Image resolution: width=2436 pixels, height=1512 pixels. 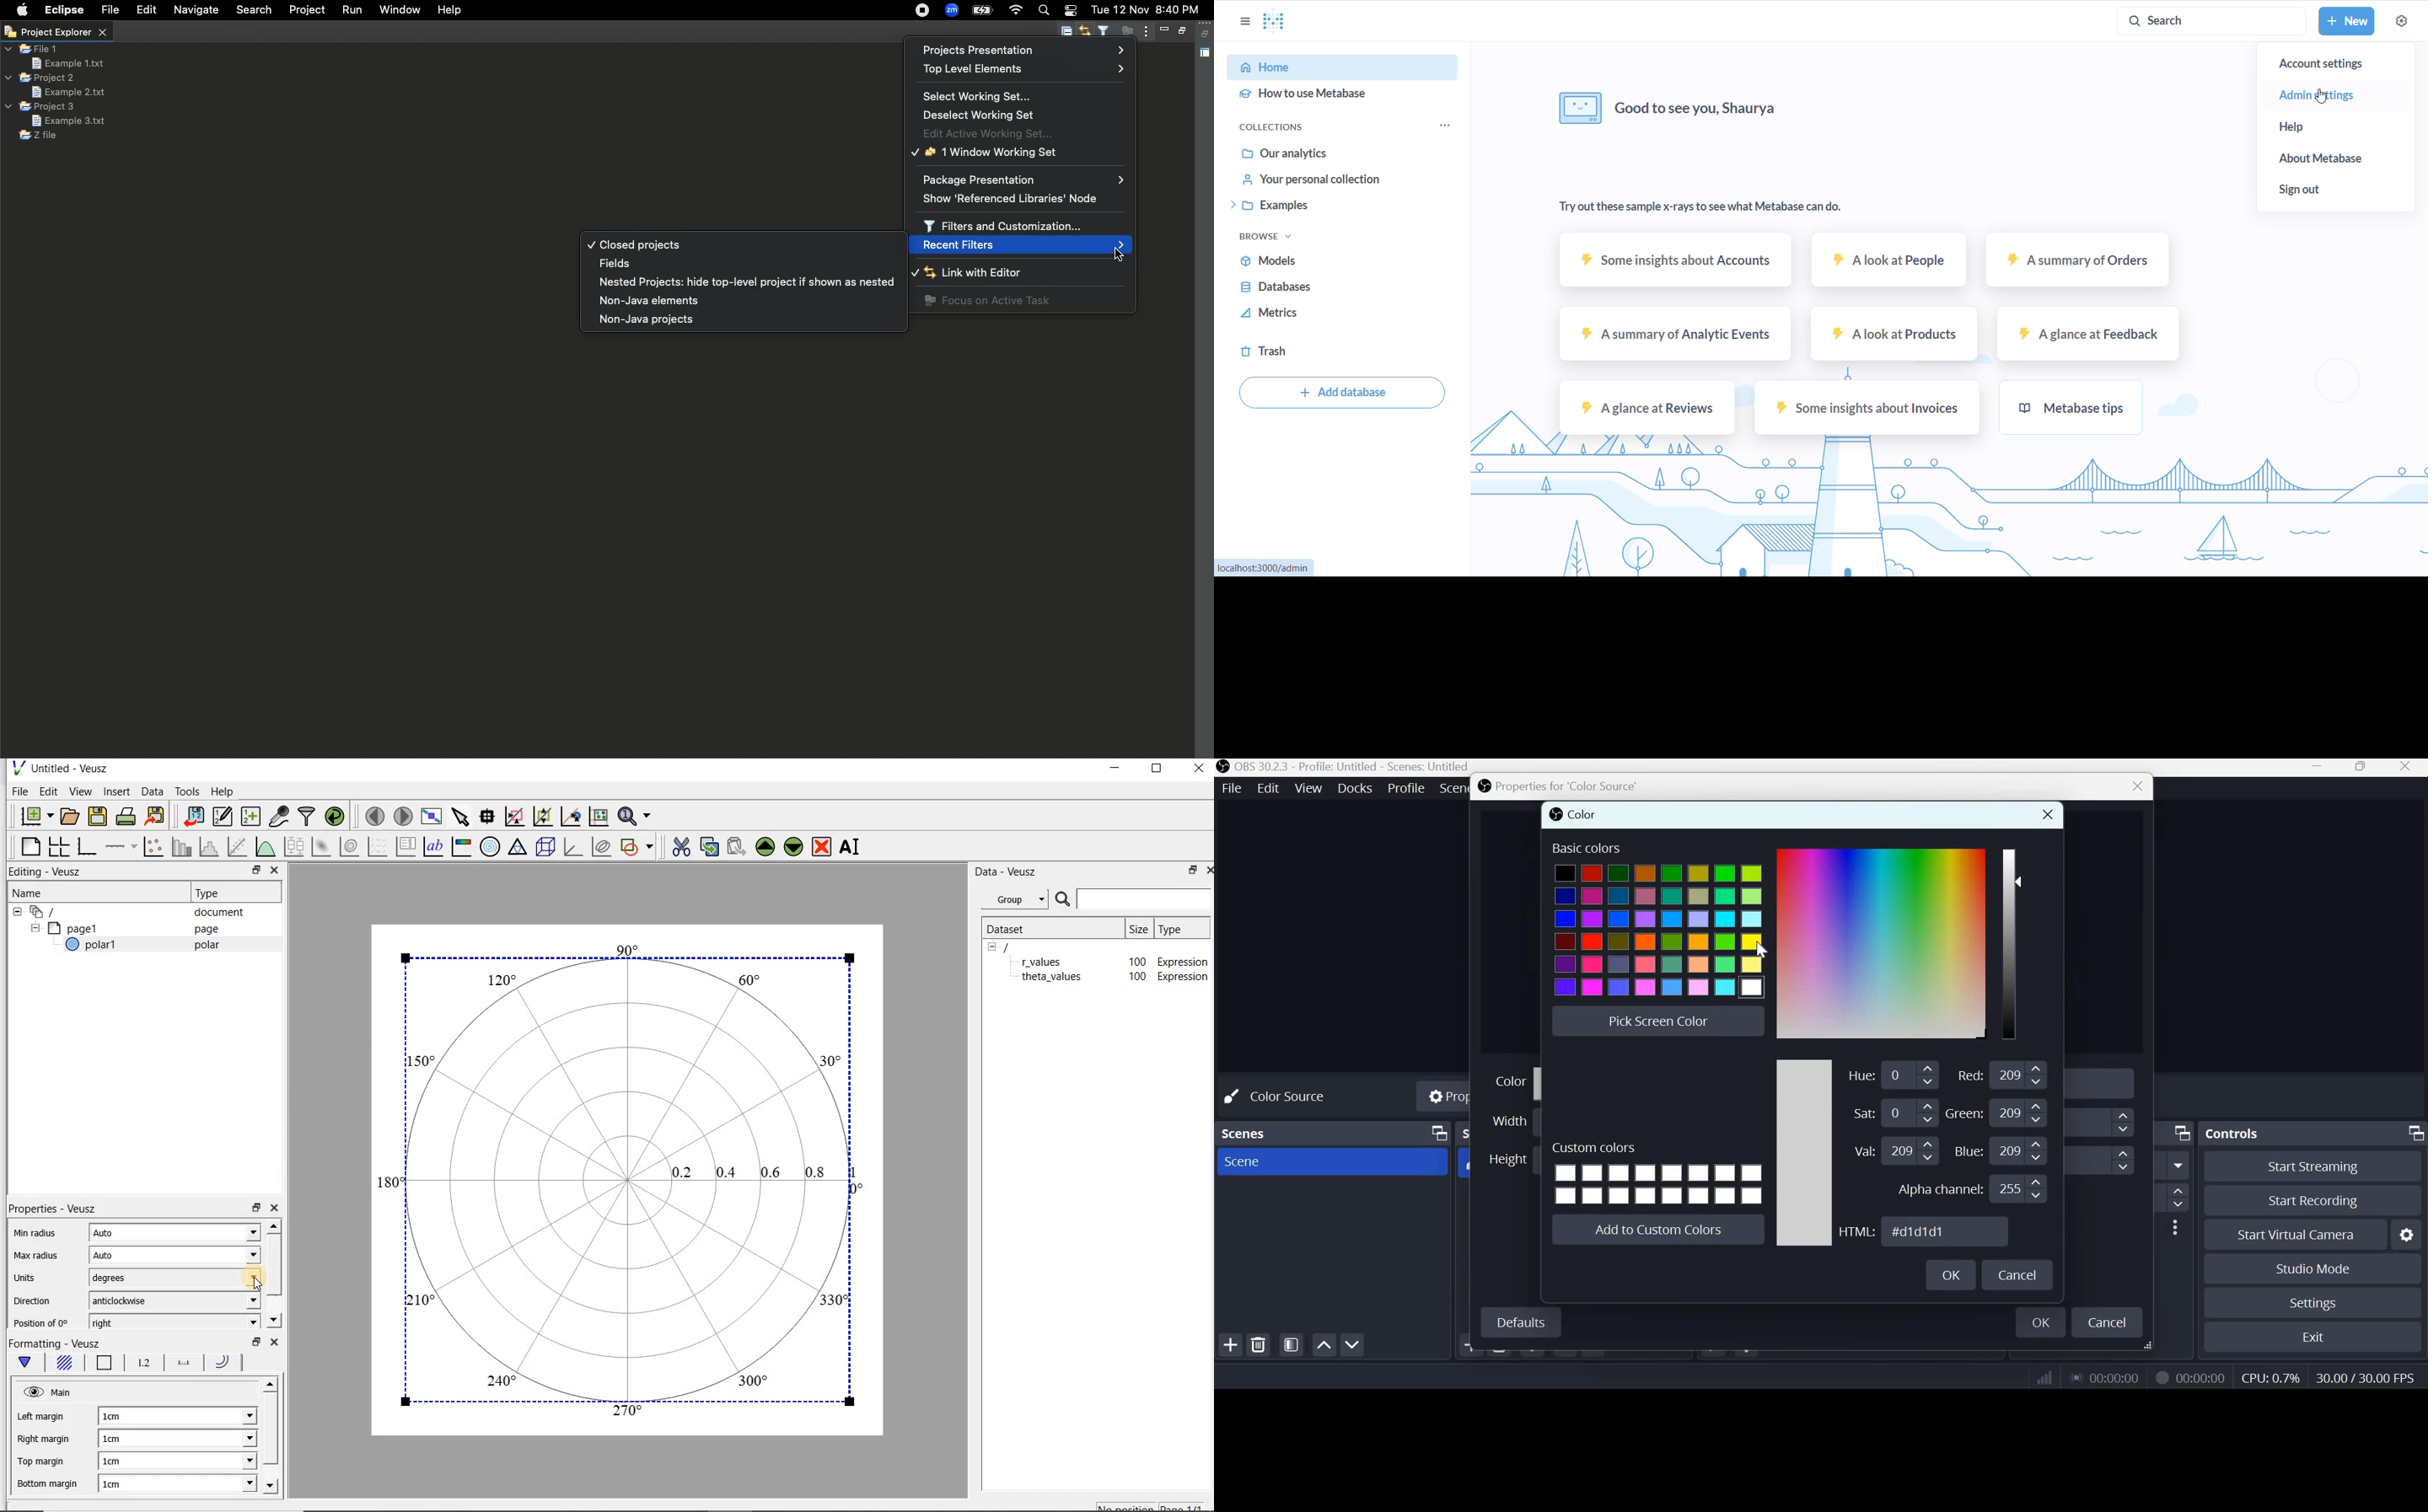 What do you see at coordinates (1661, 1230) in the screenshot?
I see `Add to custom colors` at bounding box center [1661, 1230].